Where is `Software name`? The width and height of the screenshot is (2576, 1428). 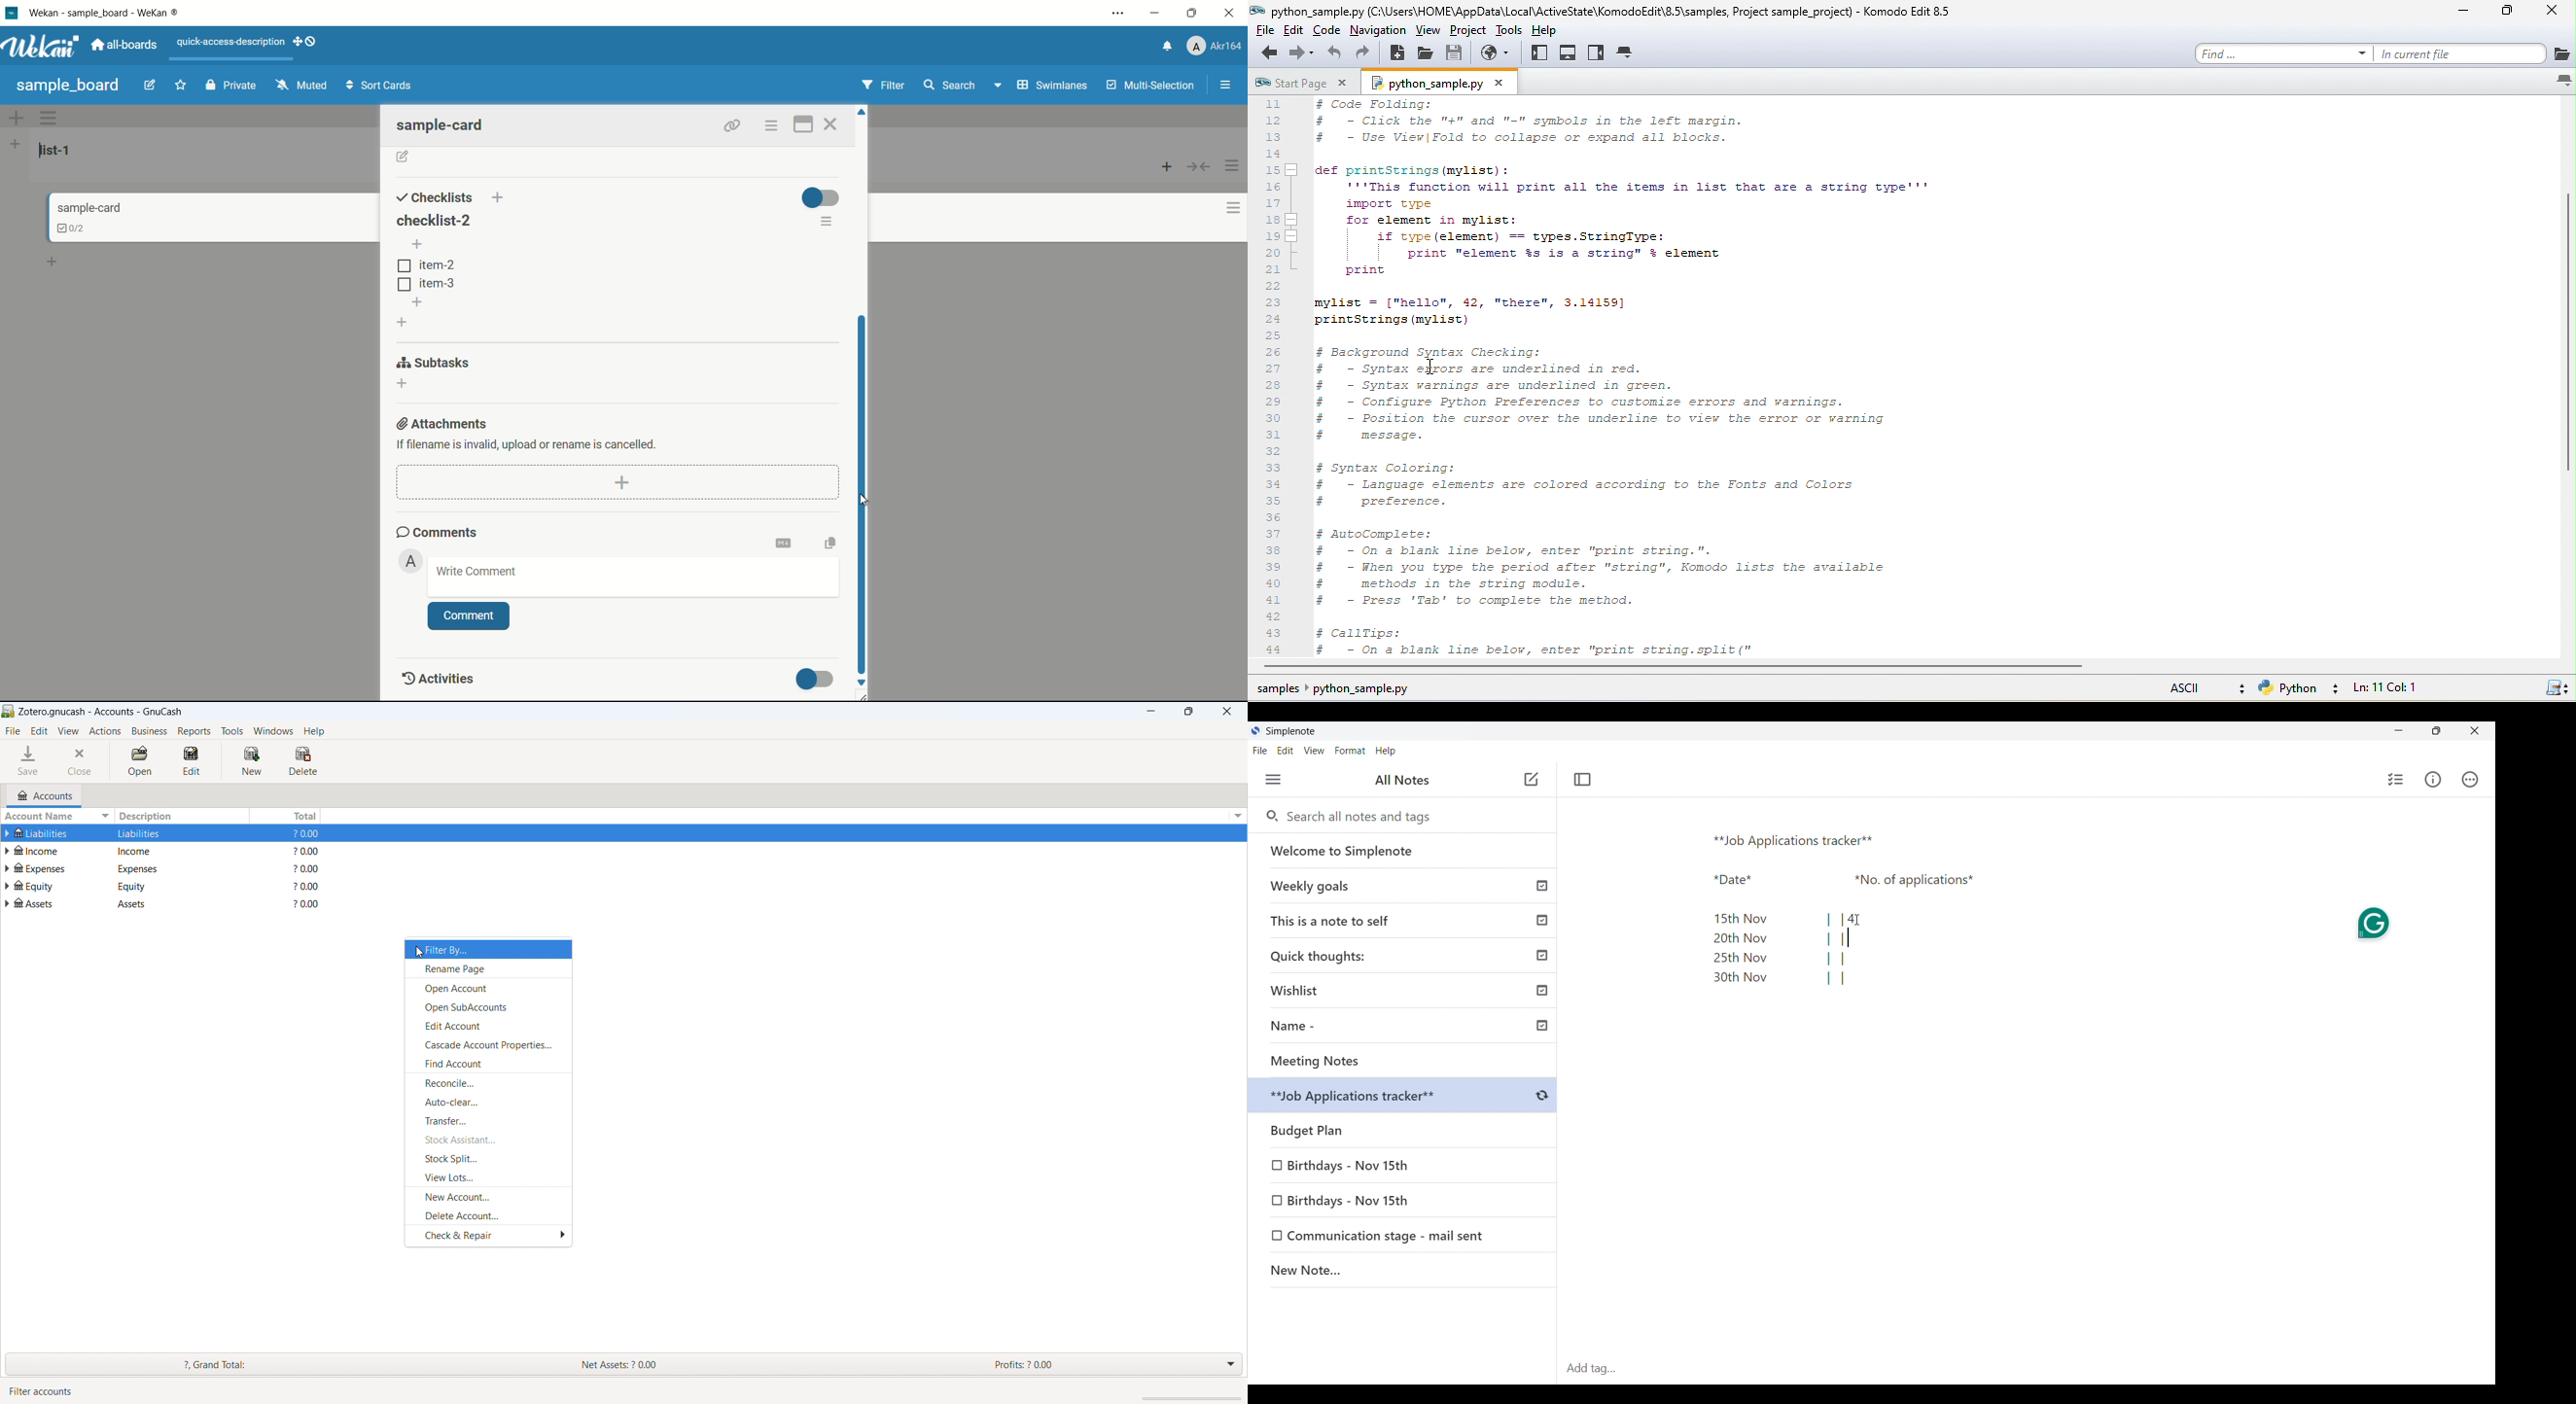
Software name is located at coordinates (1291, 731).